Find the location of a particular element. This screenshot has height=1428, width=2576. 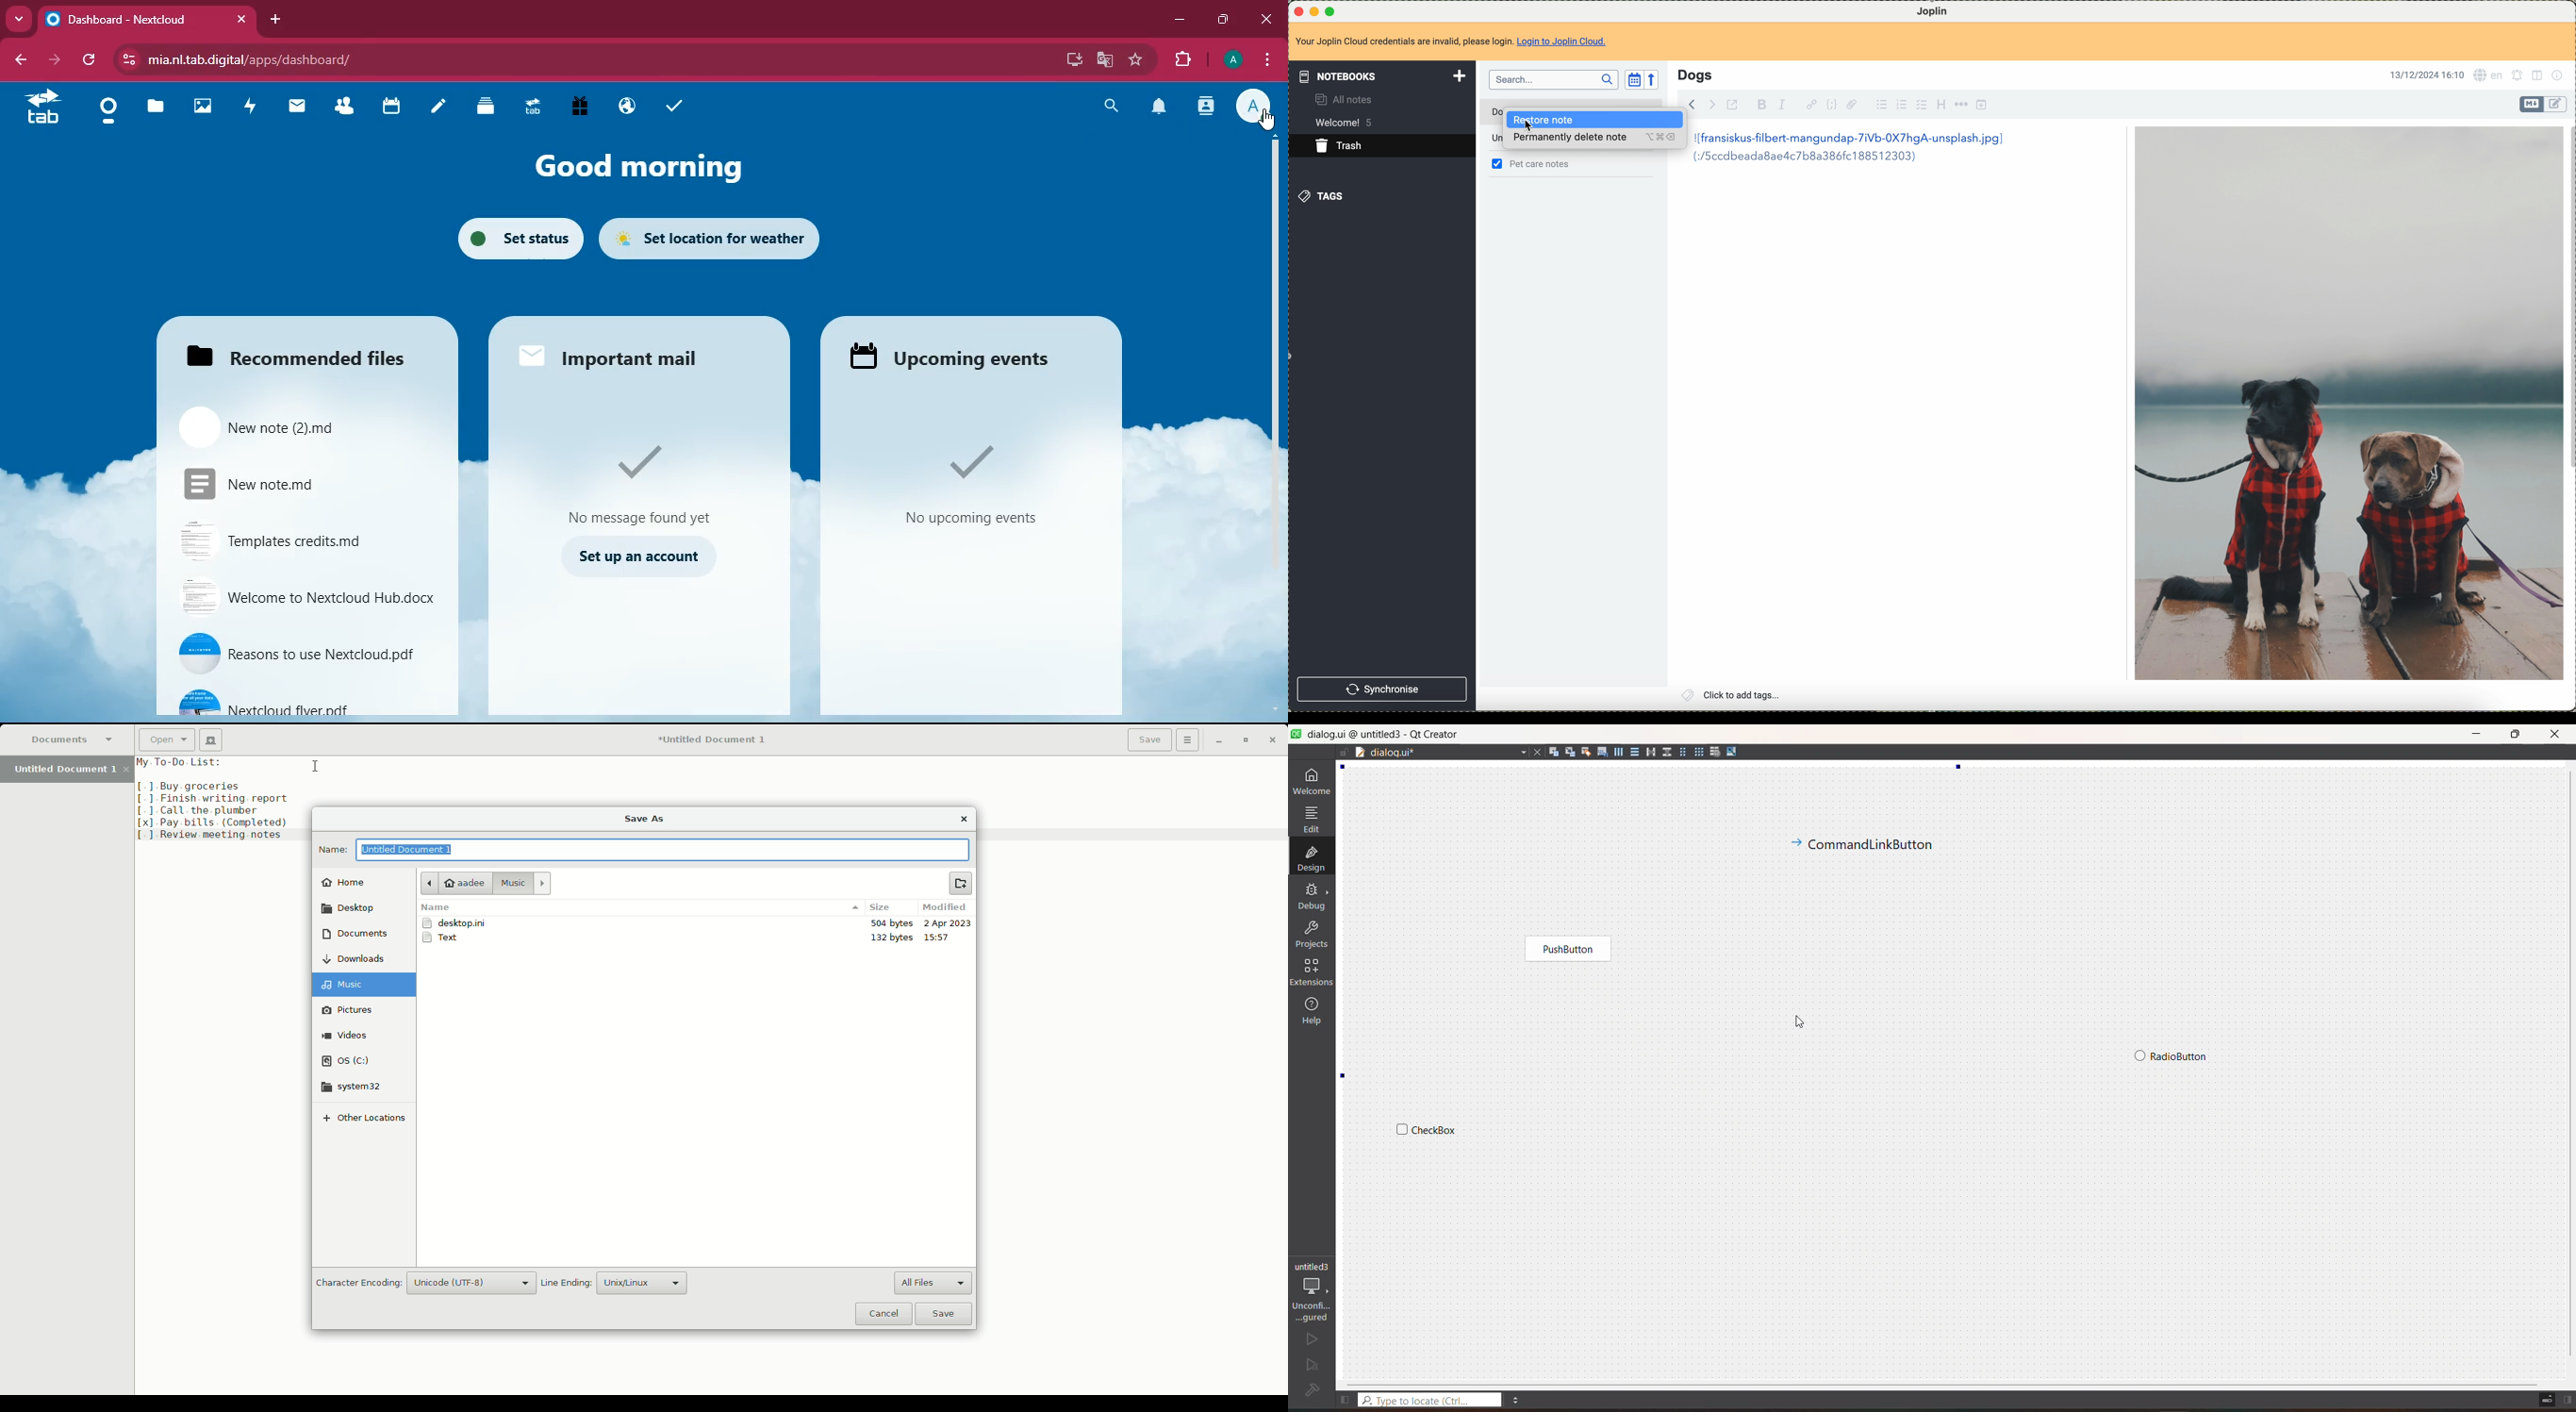

project configuration is located at coordinates (1313, 1292).